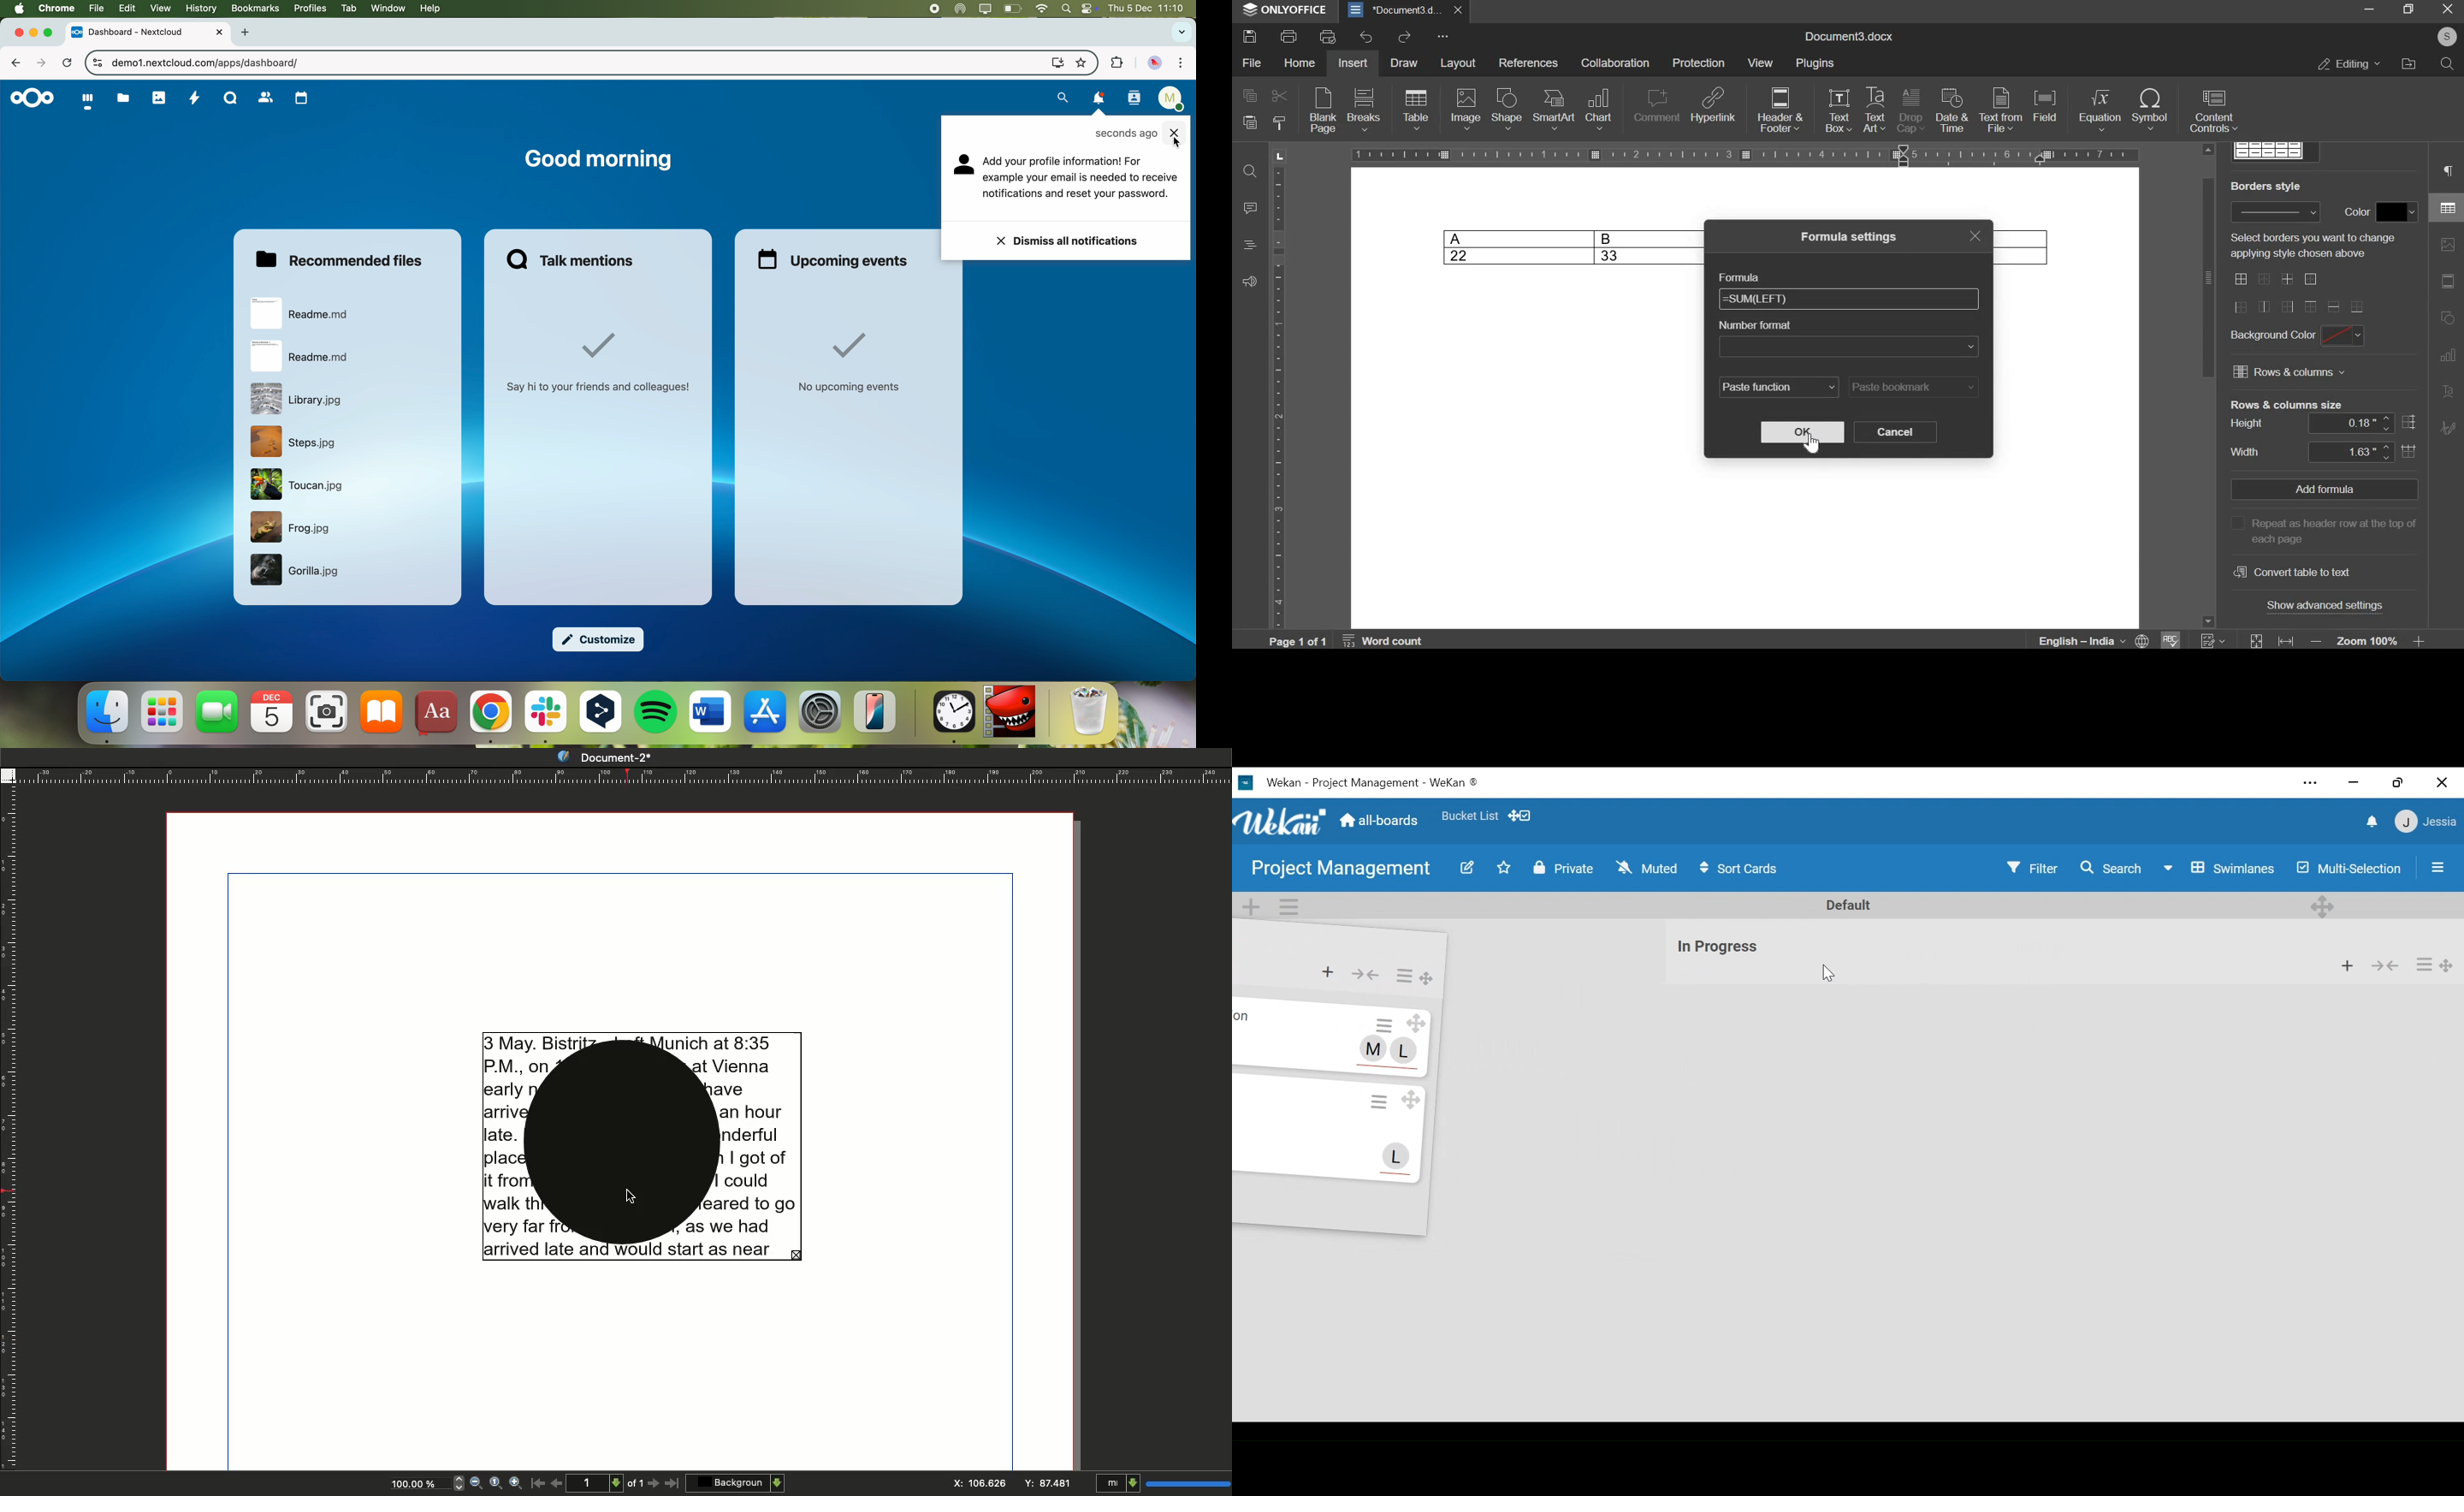  Describe the element at coordinates (1619, 63) in the screenshot. I see `collaboration` at that location.